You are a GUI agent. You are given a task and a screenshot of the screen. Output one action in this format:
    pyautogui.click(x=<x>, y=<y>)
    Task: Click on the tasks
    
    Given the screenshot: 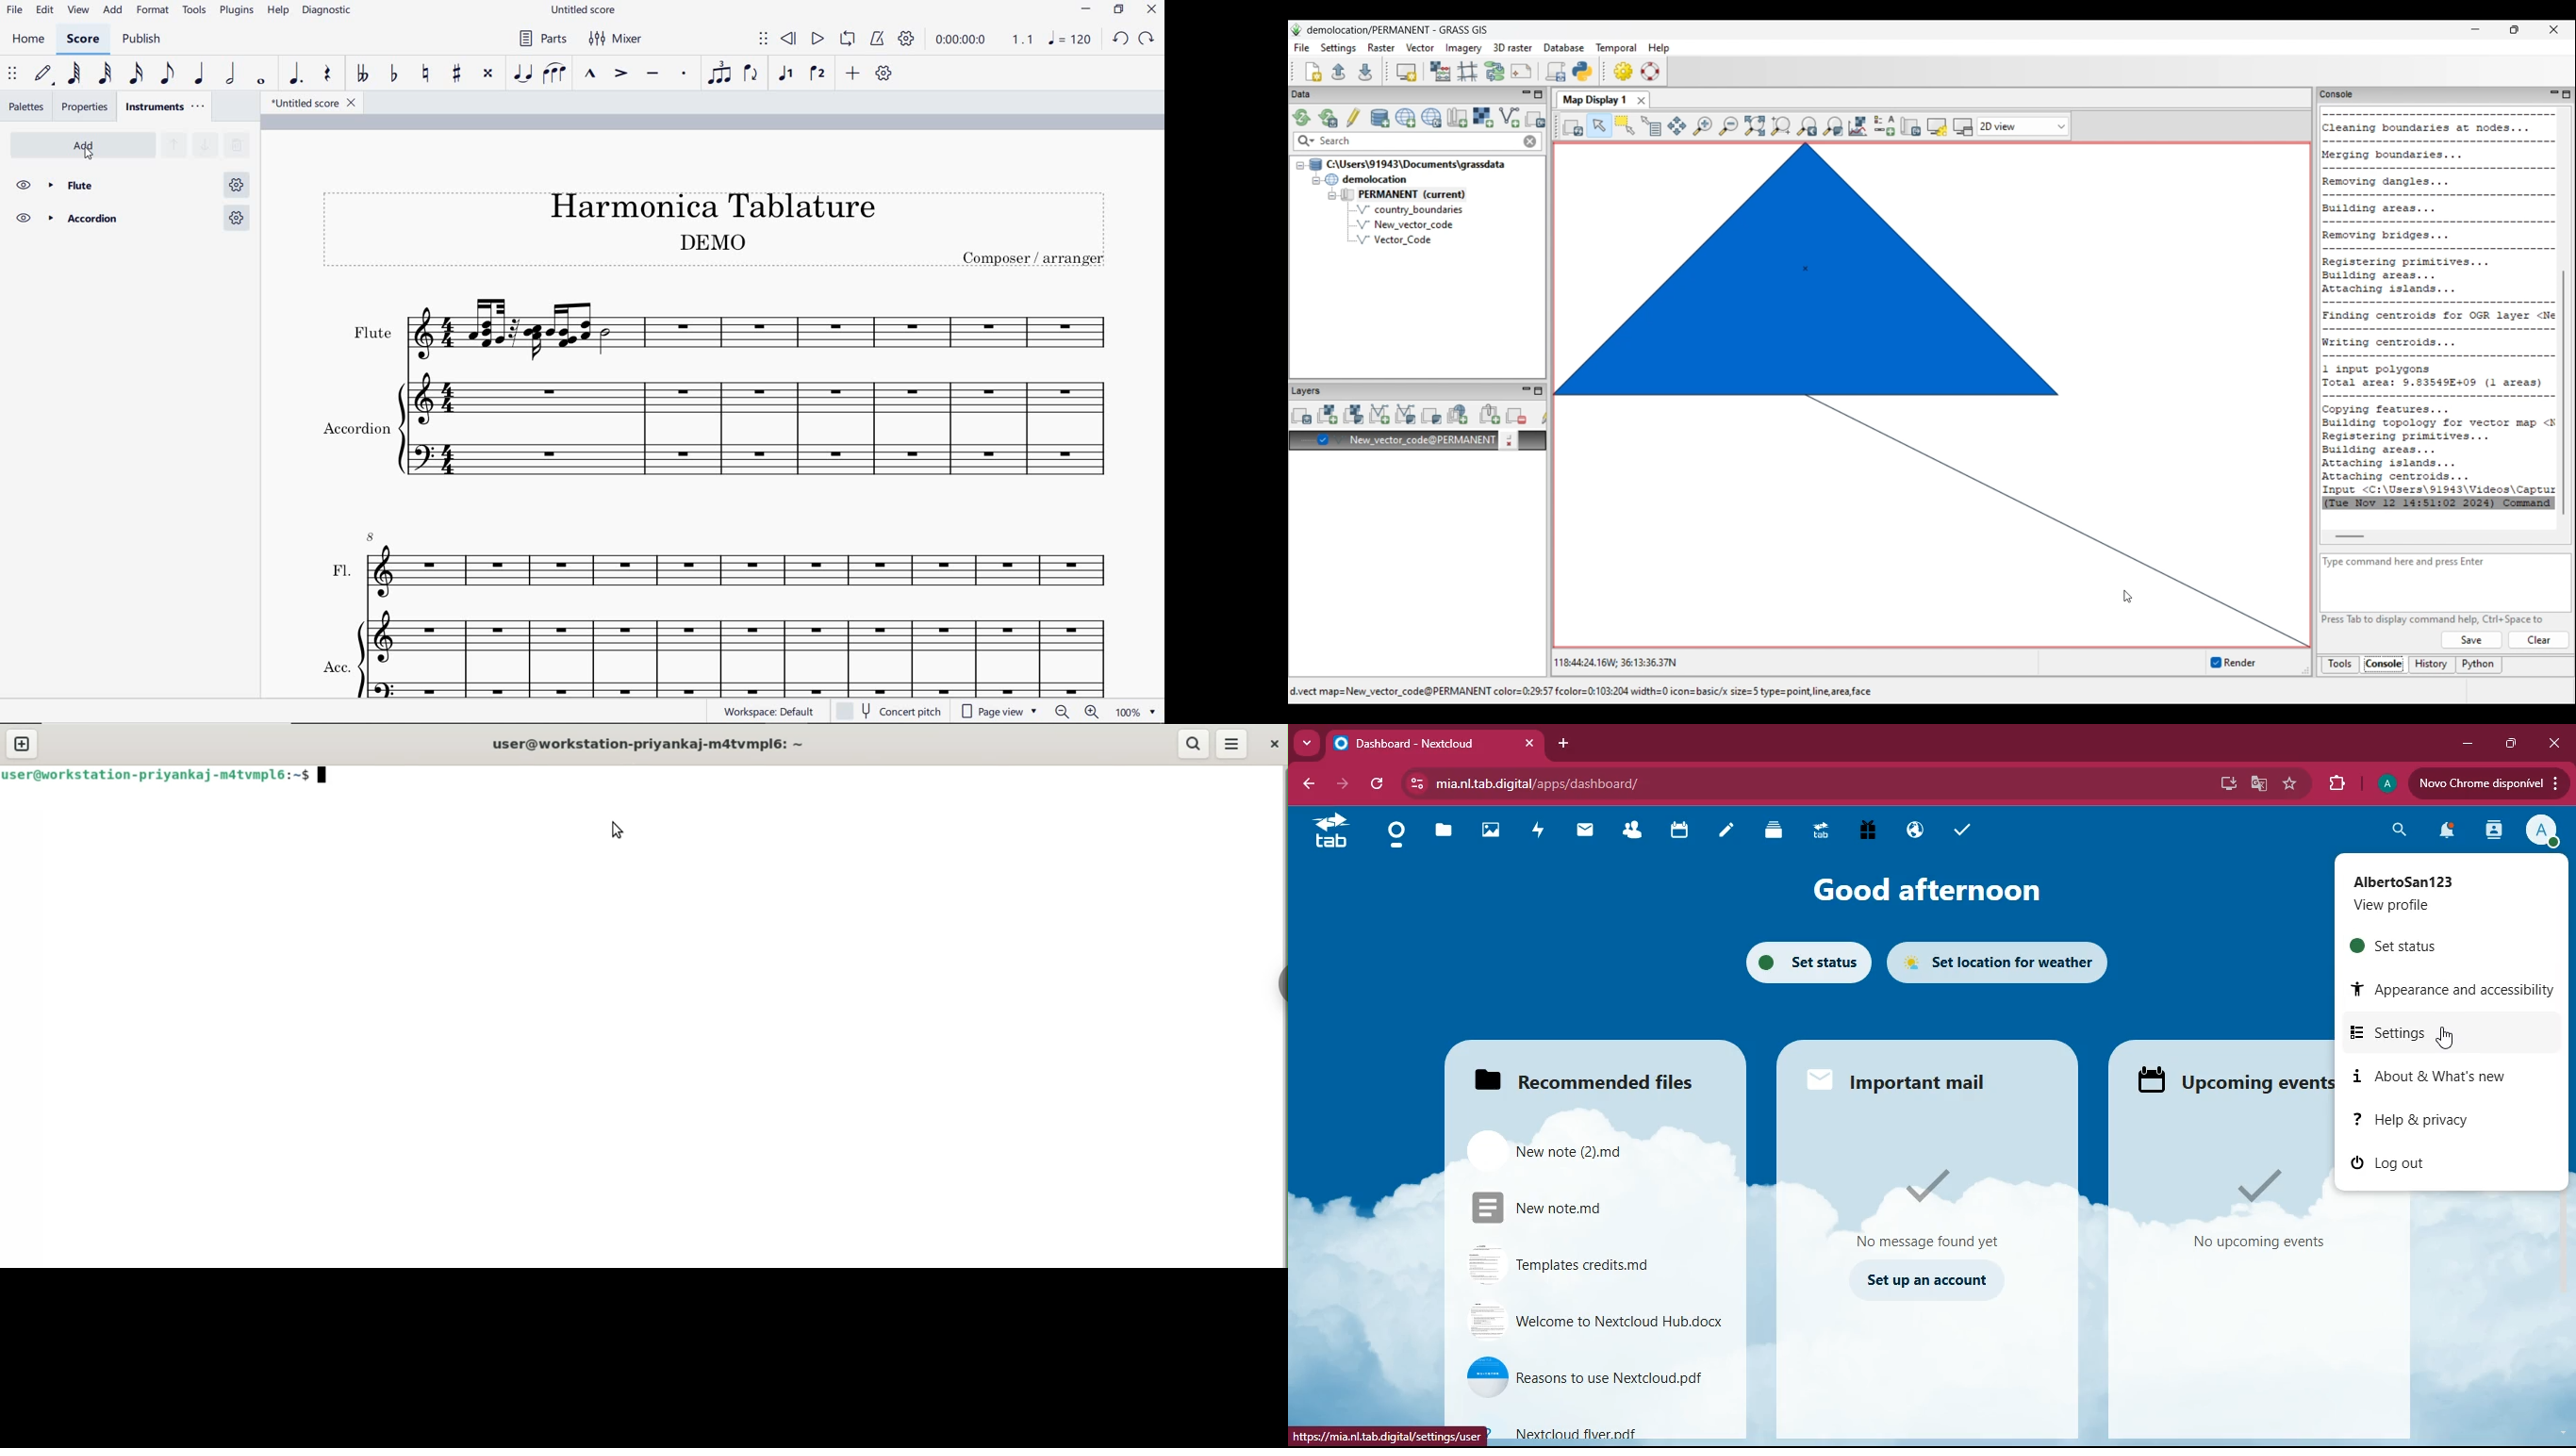 What is the action you would take?
    pyautogui.click(x=1958, y=830)
    